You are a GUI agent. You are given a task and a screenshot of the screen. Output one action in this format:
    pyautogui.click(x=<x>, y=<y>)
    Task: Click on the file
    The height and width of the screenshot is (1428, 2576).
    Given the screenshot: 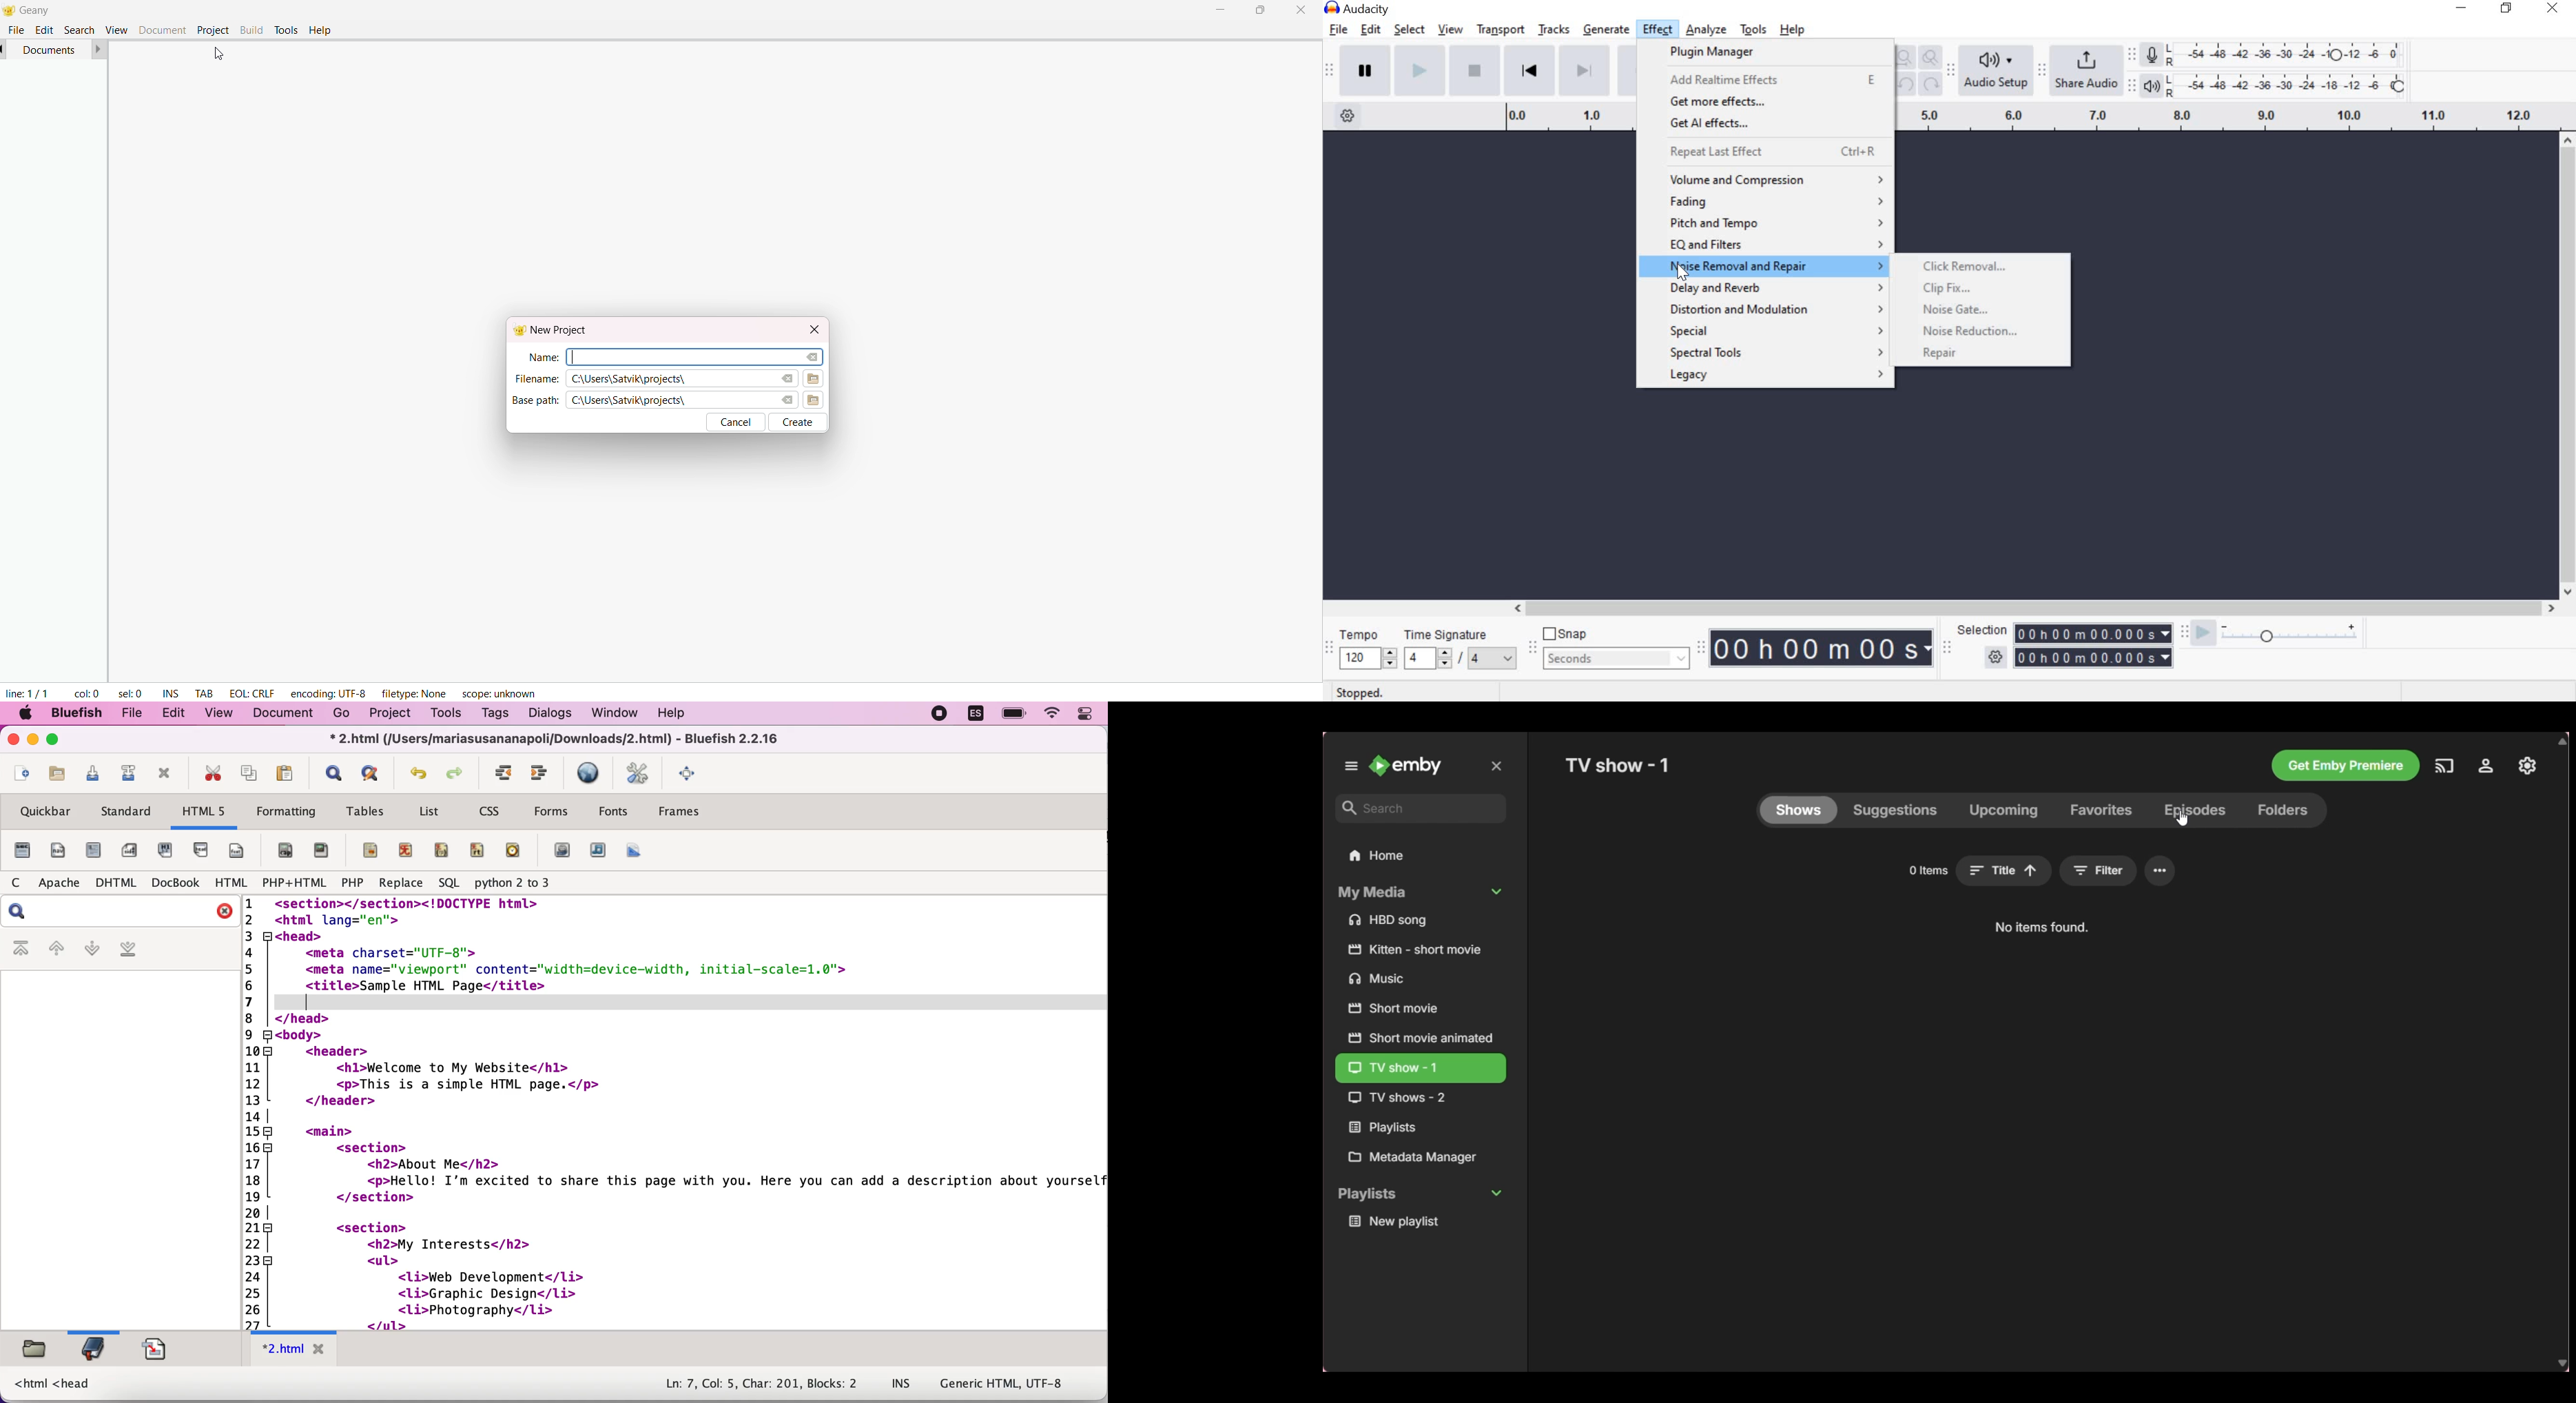 What is the action you would take?
    pyautogui.click(x=1341, y=29)
    